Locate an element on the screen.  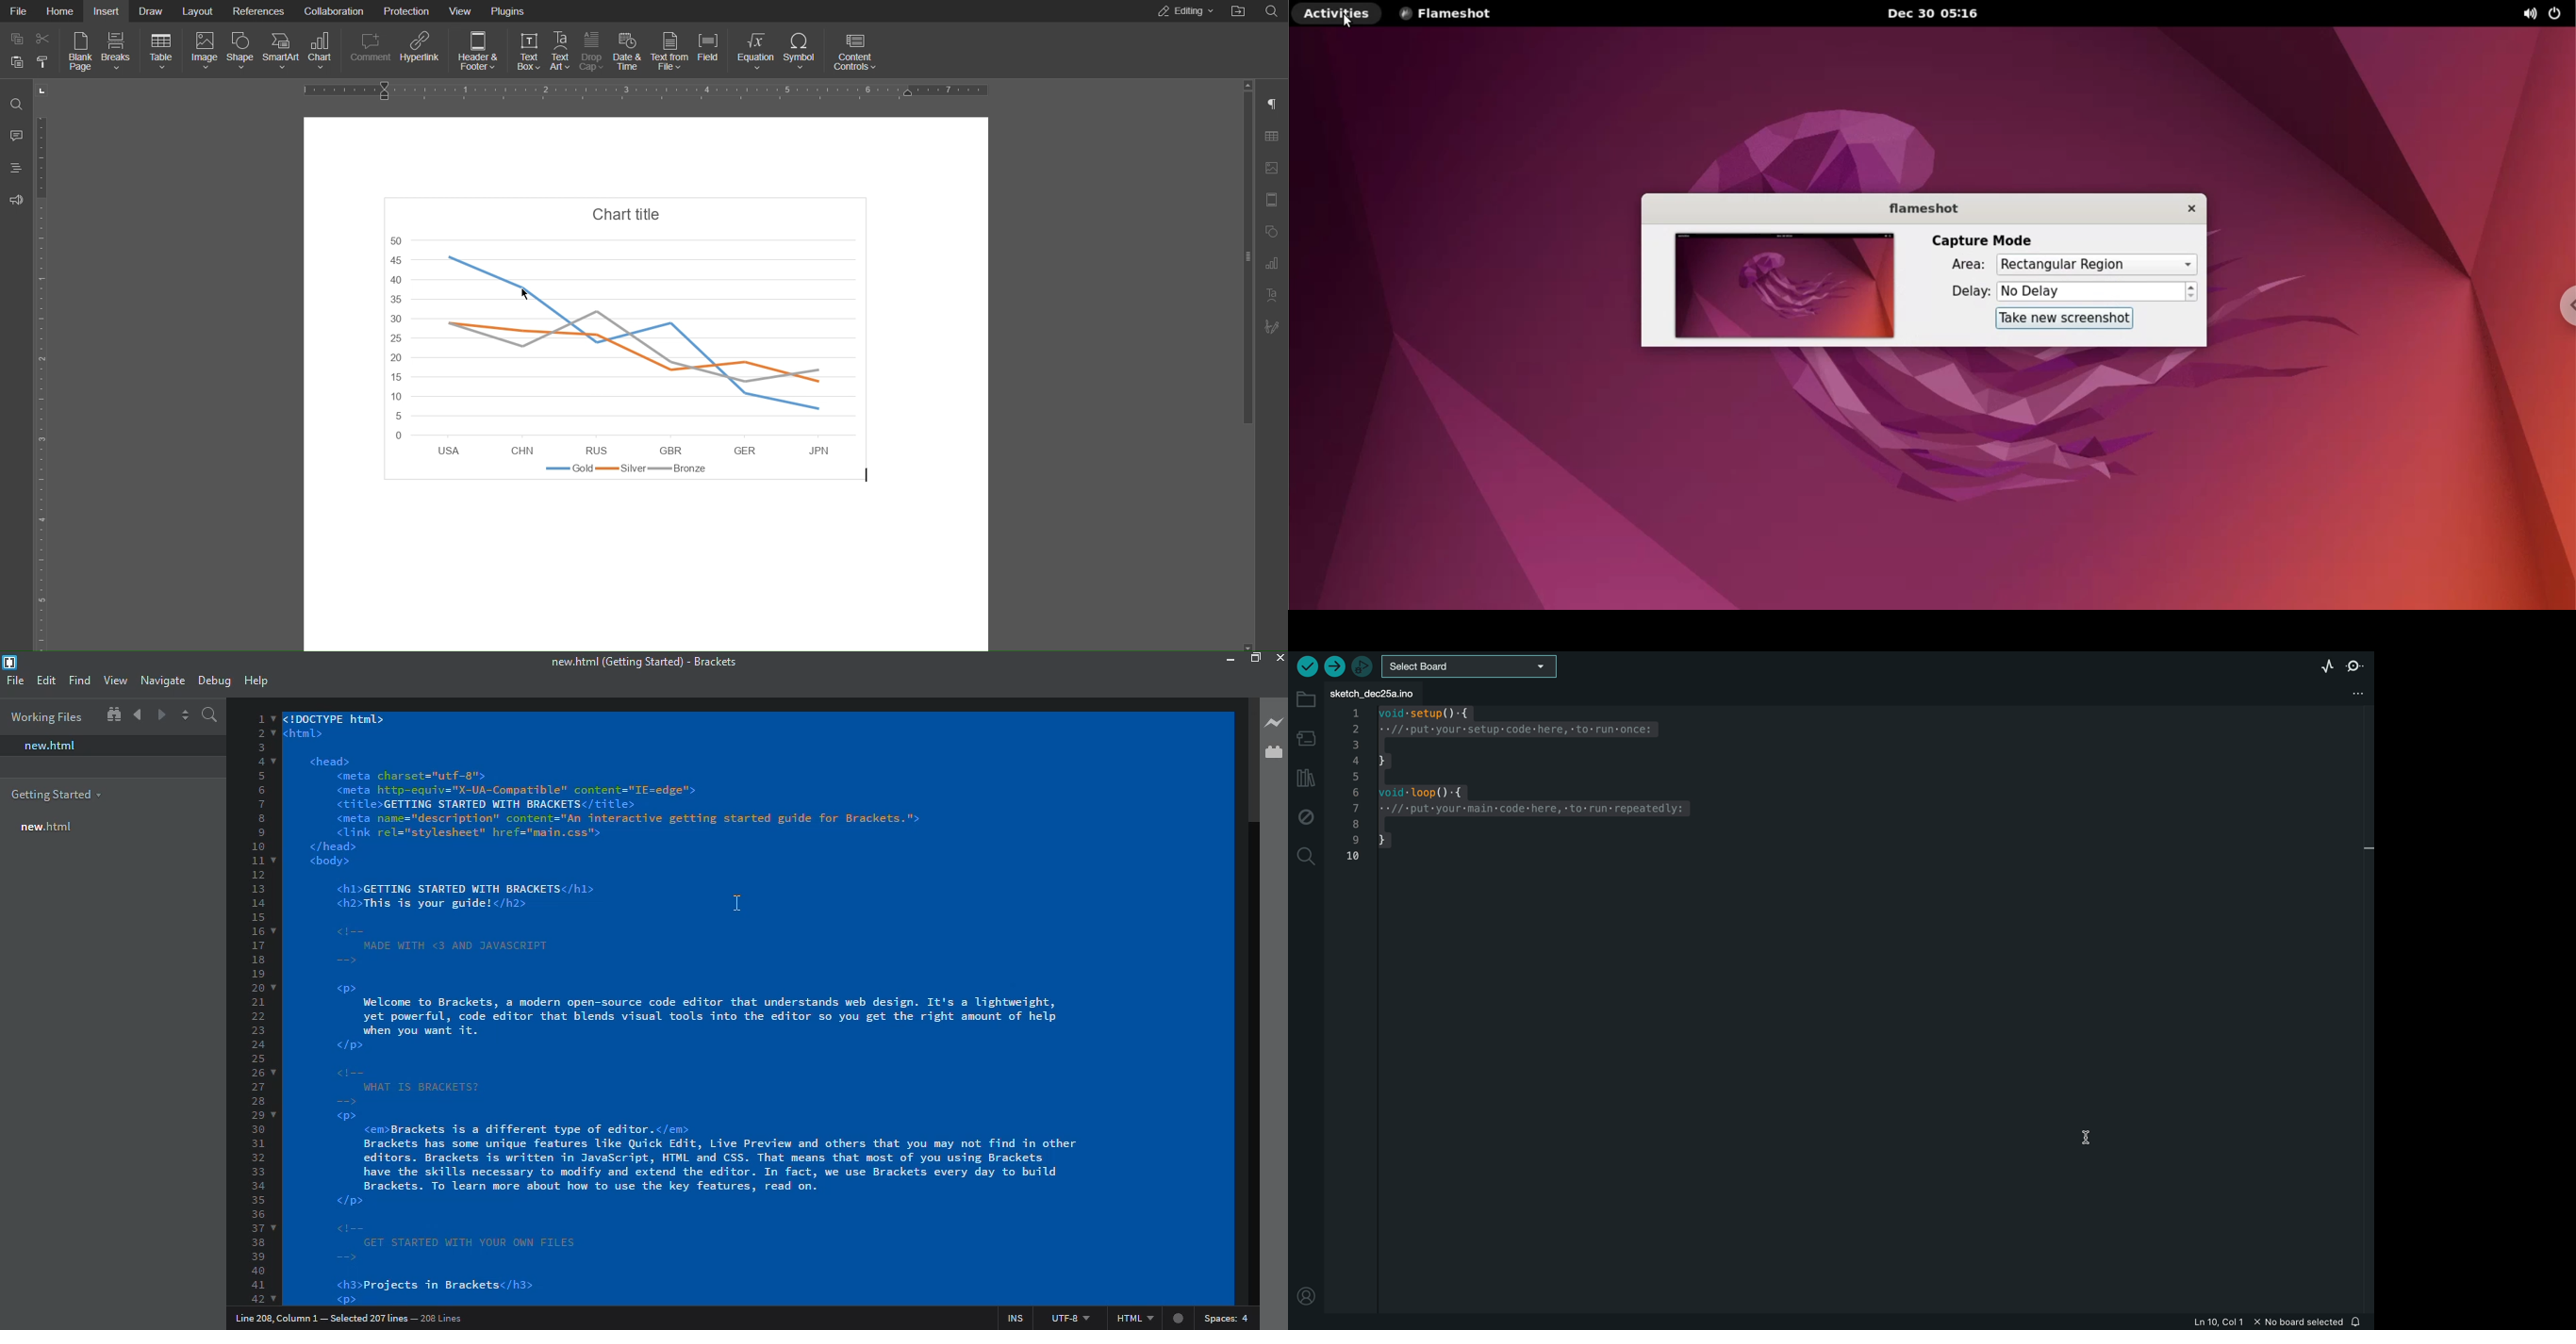
spaces is located at coordinates (1234, 1319).